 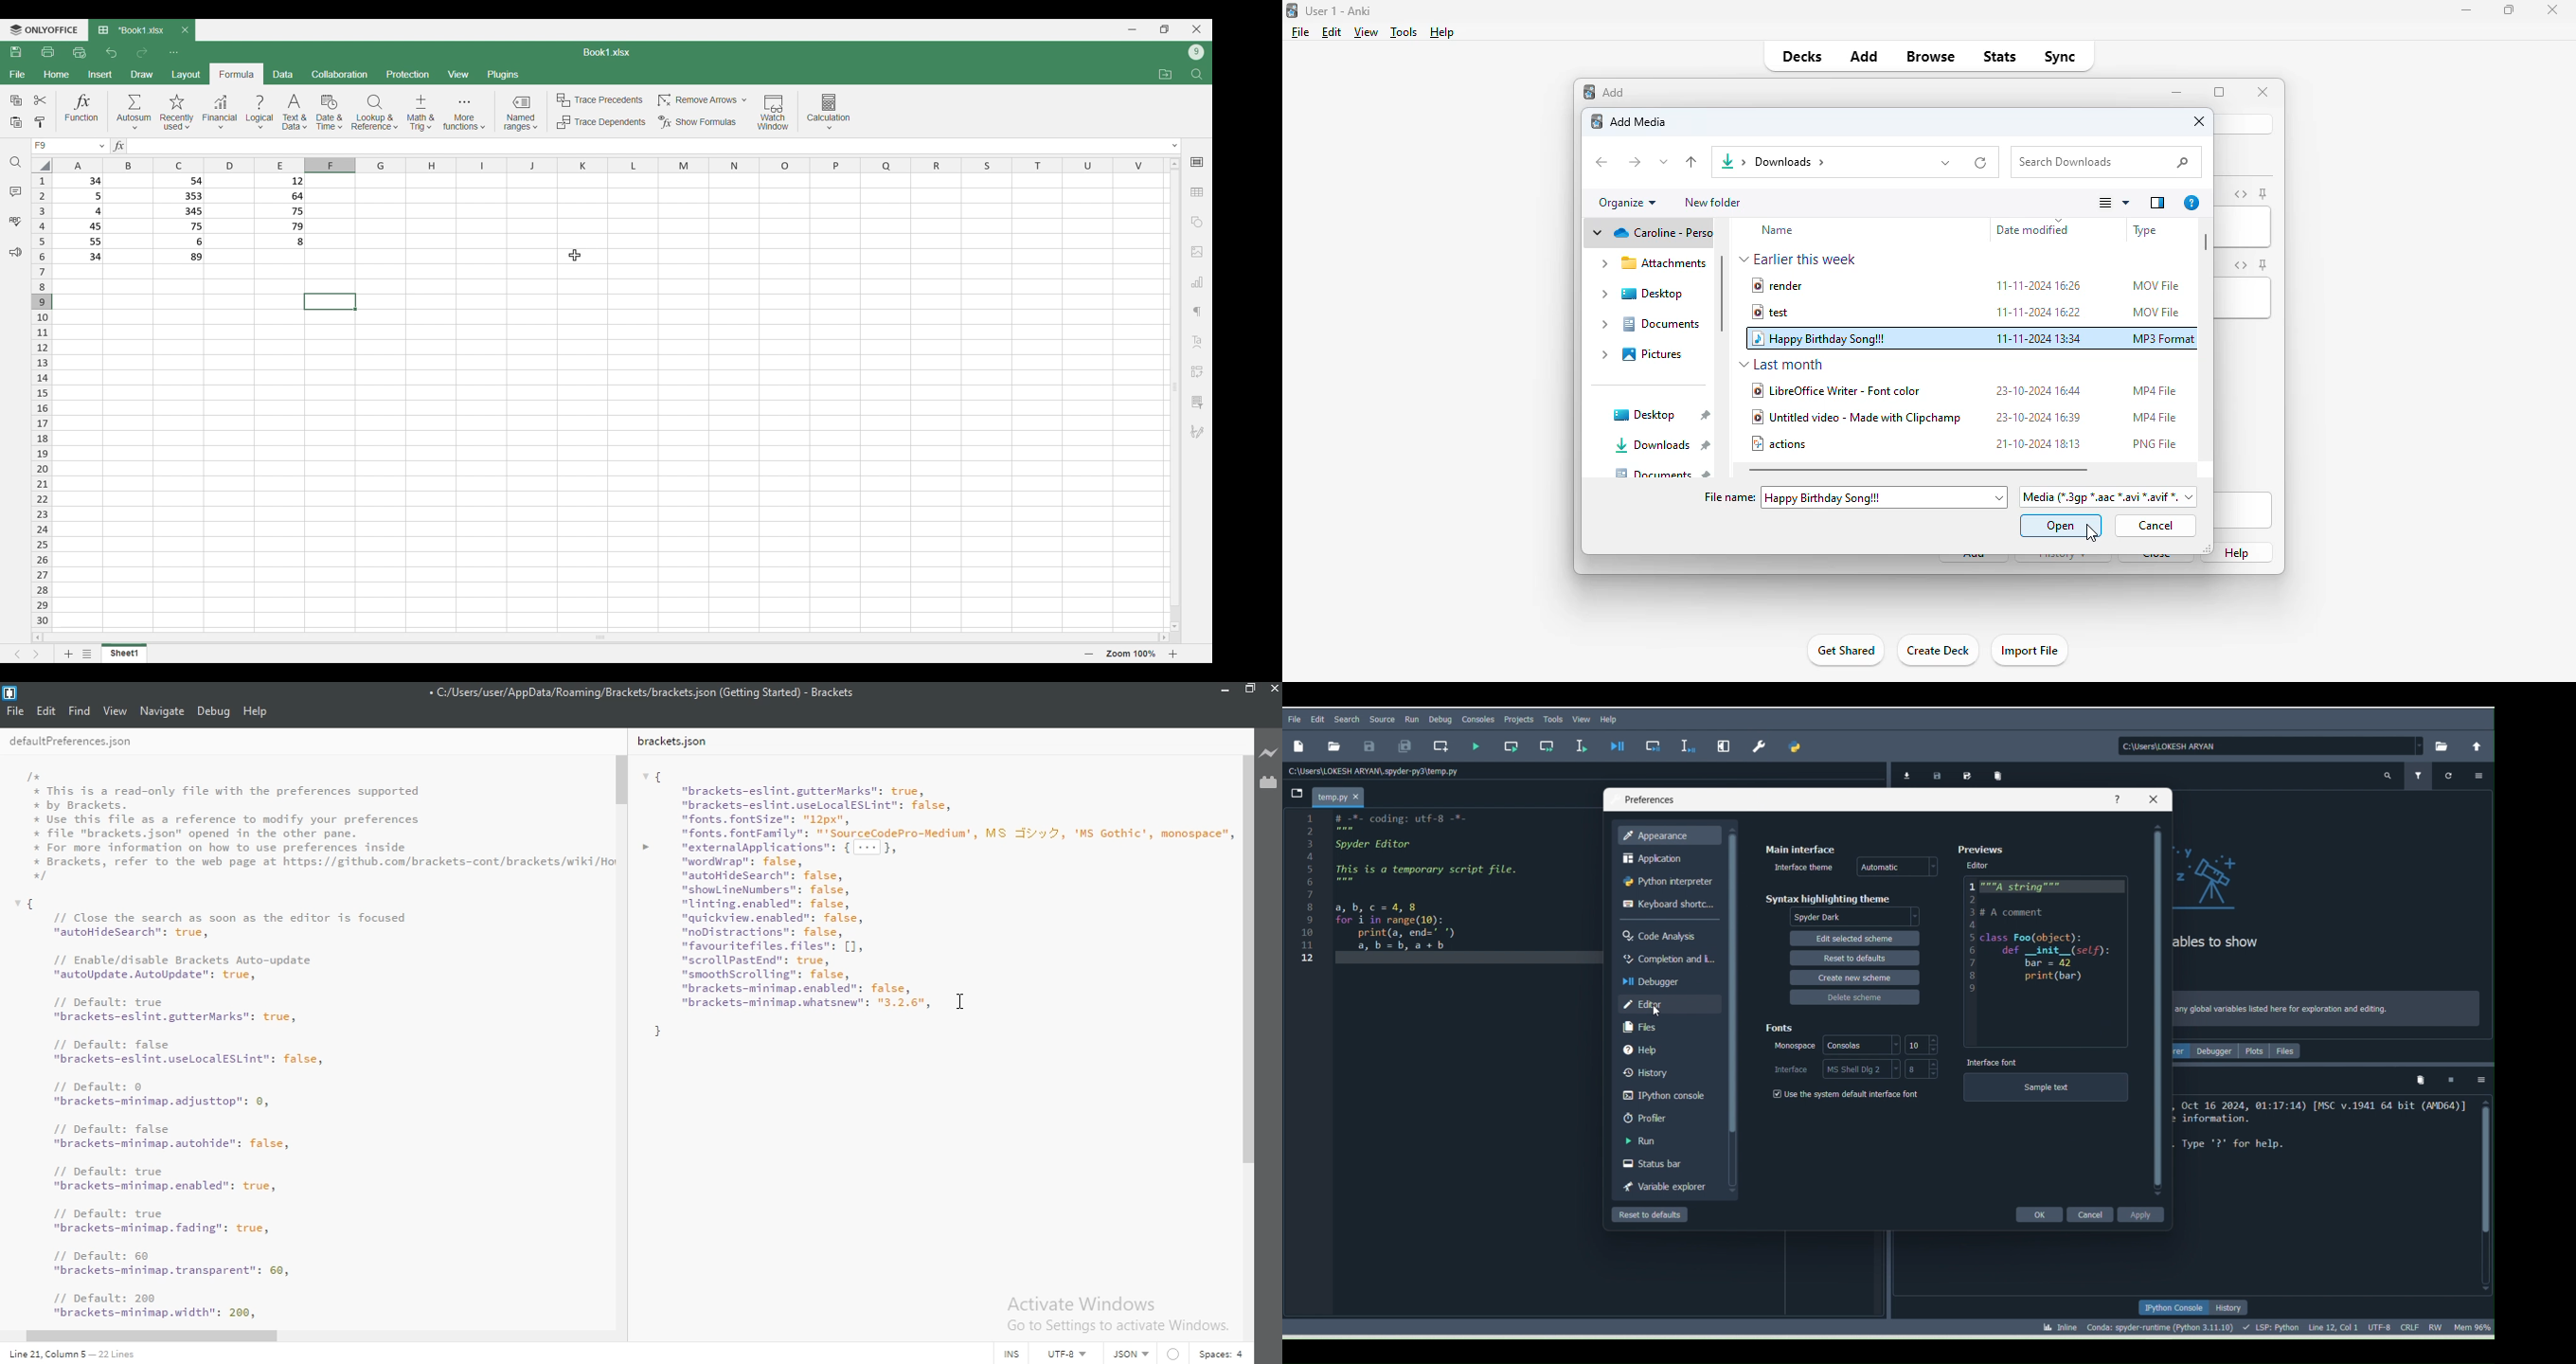 I want to click on earlier this week, so click(x=1799, y=259).